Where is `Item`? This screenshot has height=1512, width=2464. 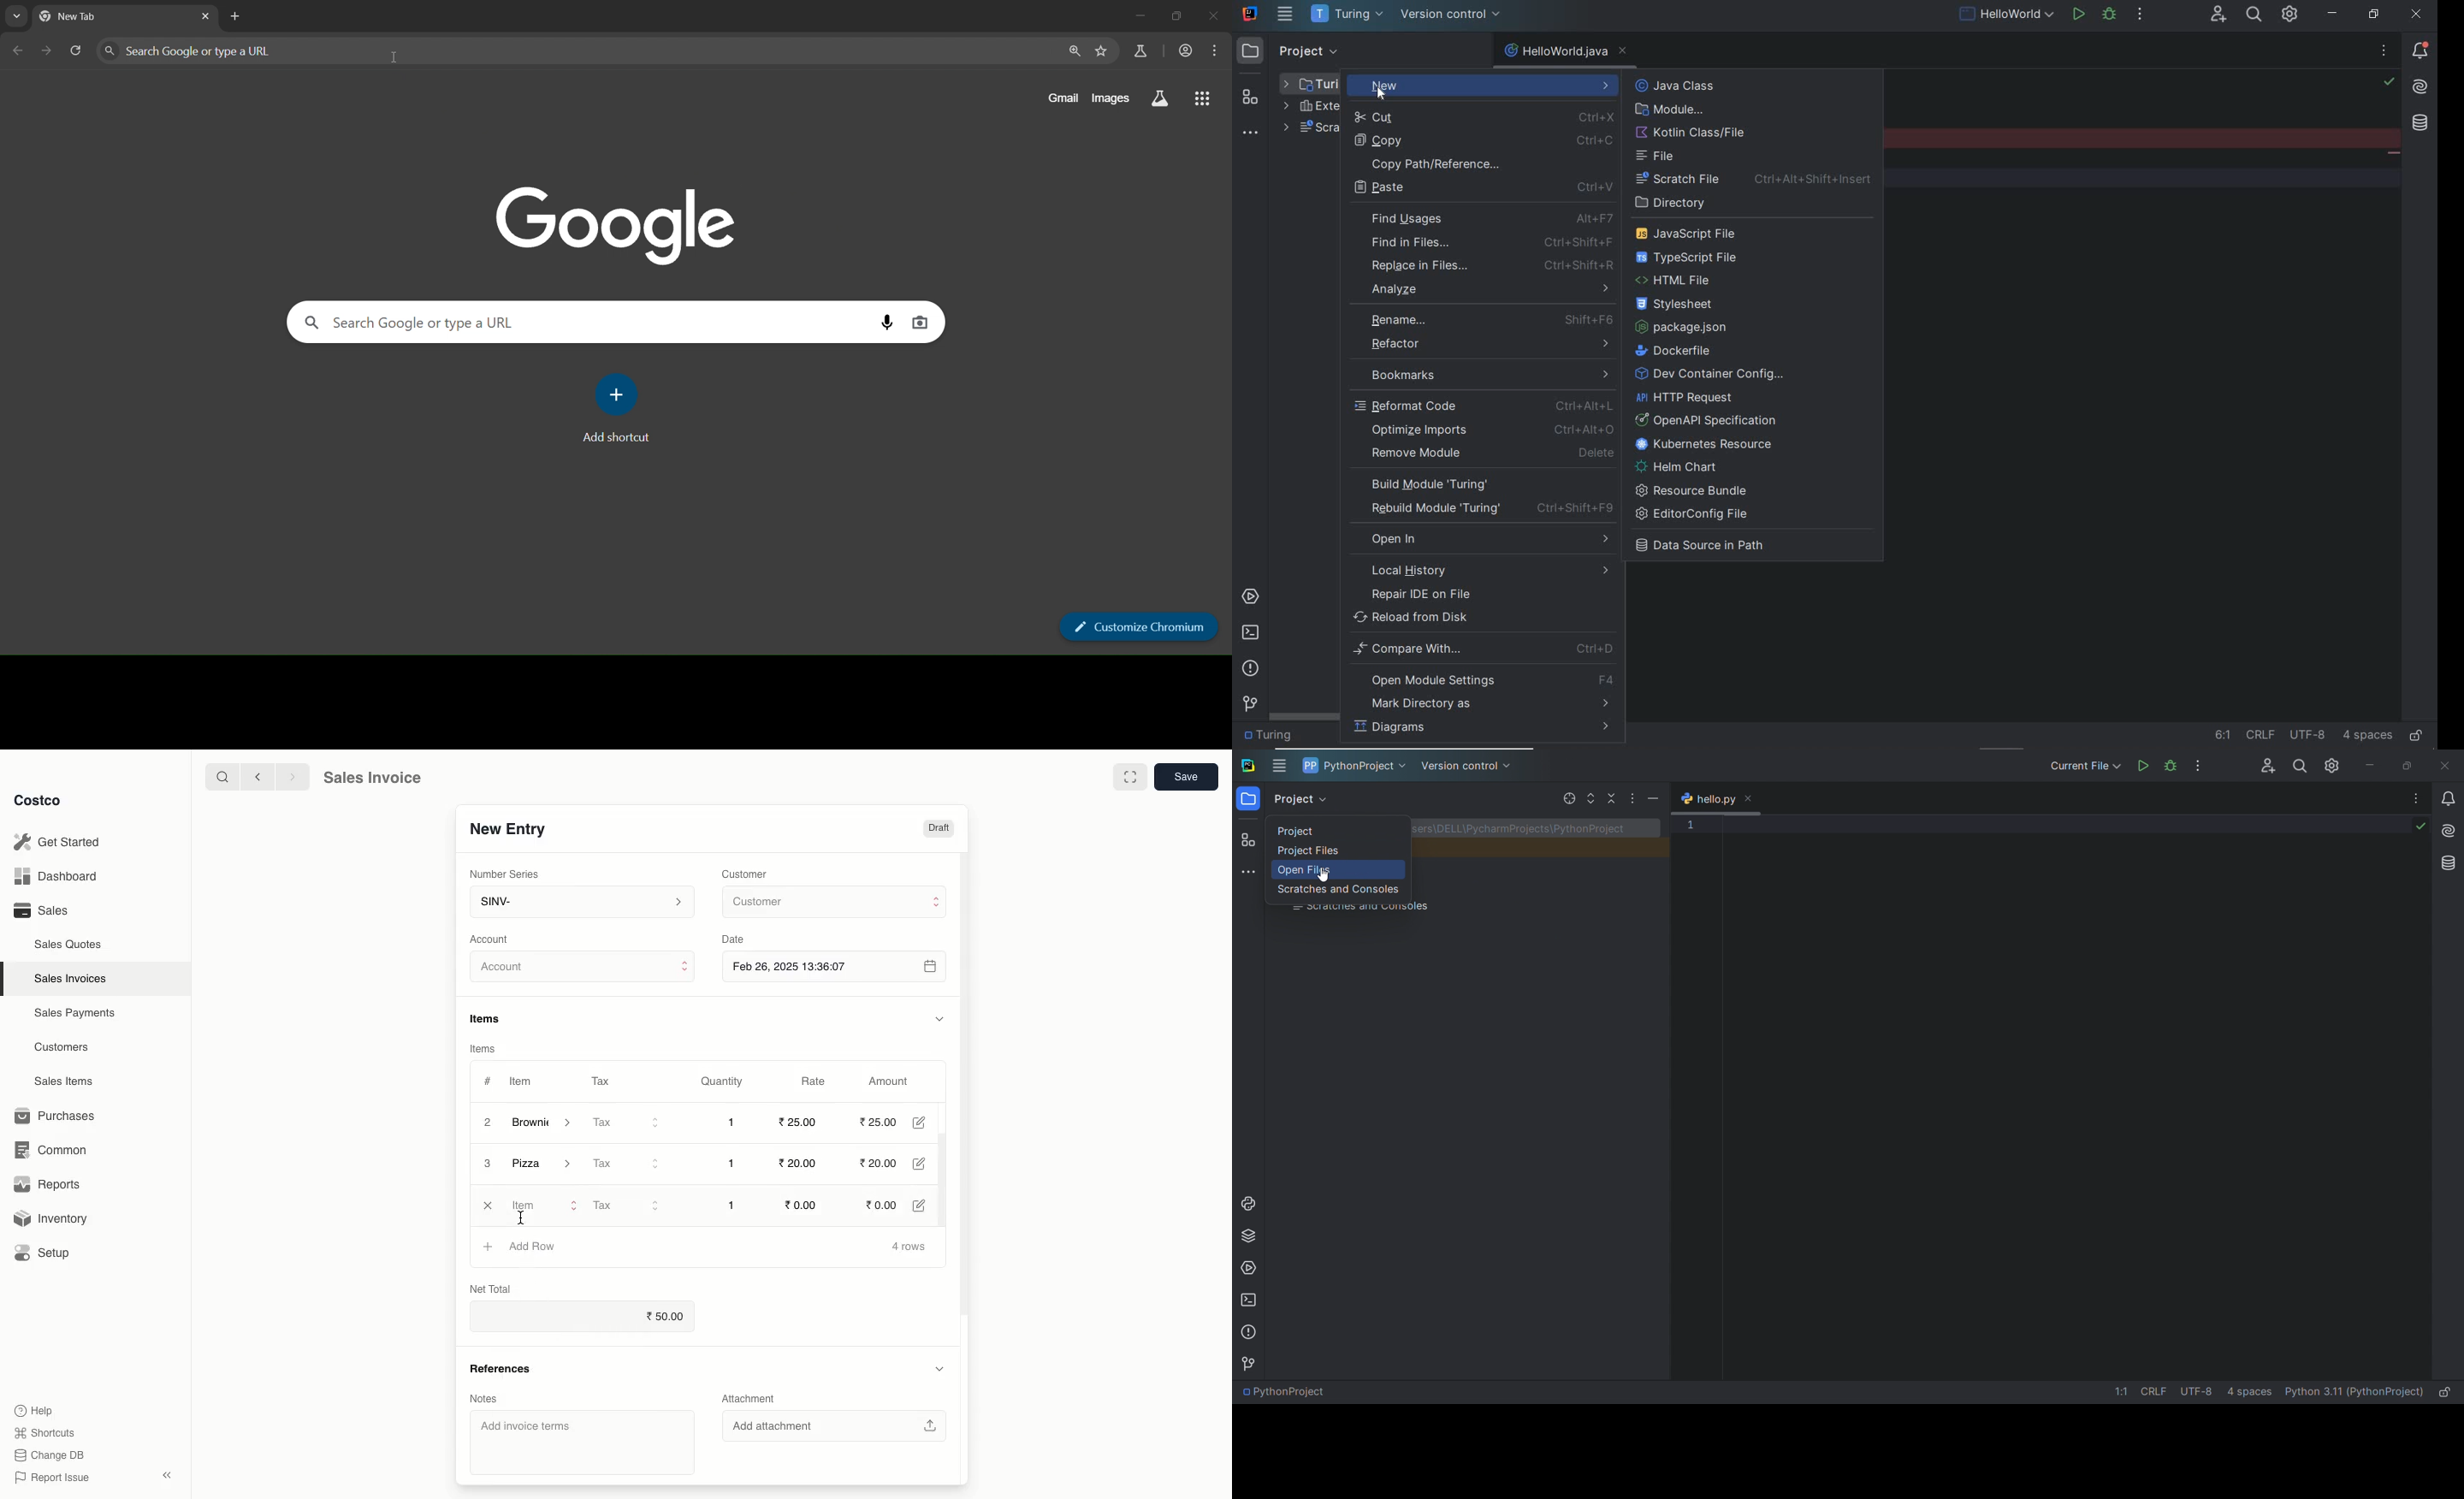
Item is located at coordinates (523, 1083).